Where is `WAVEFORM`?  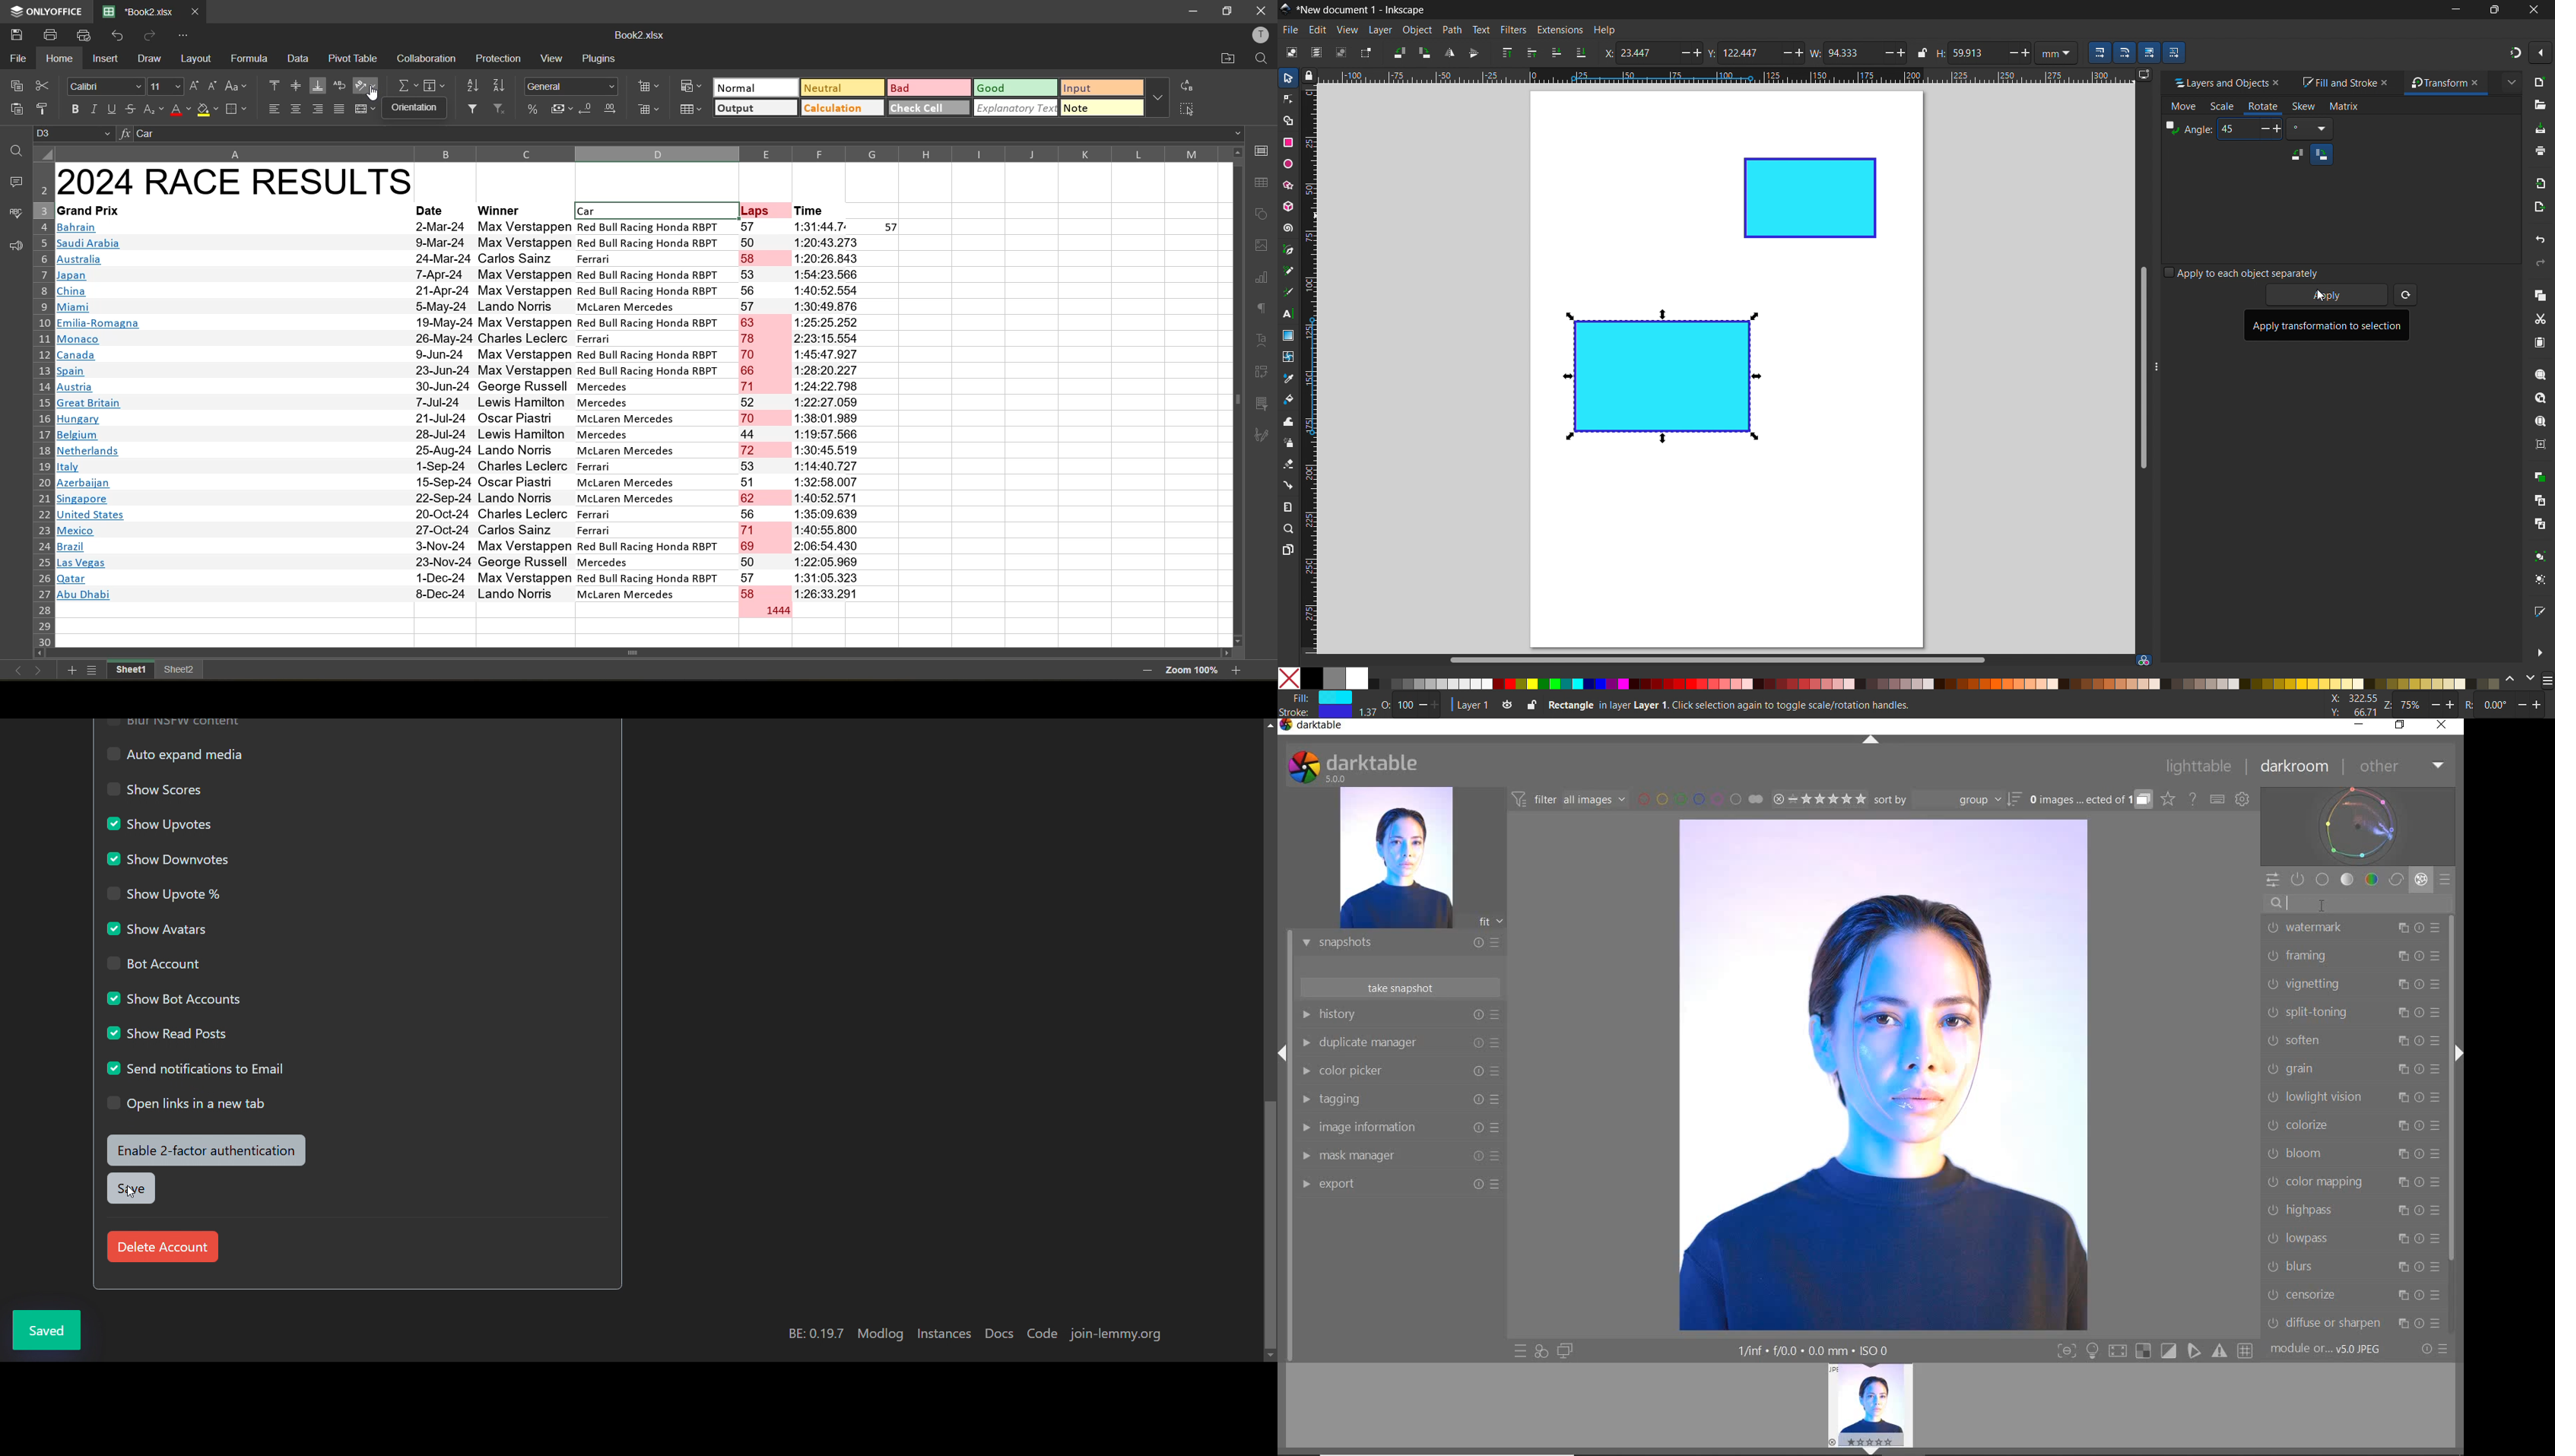 WAVEFORM is located at coordinates (2358, 825).